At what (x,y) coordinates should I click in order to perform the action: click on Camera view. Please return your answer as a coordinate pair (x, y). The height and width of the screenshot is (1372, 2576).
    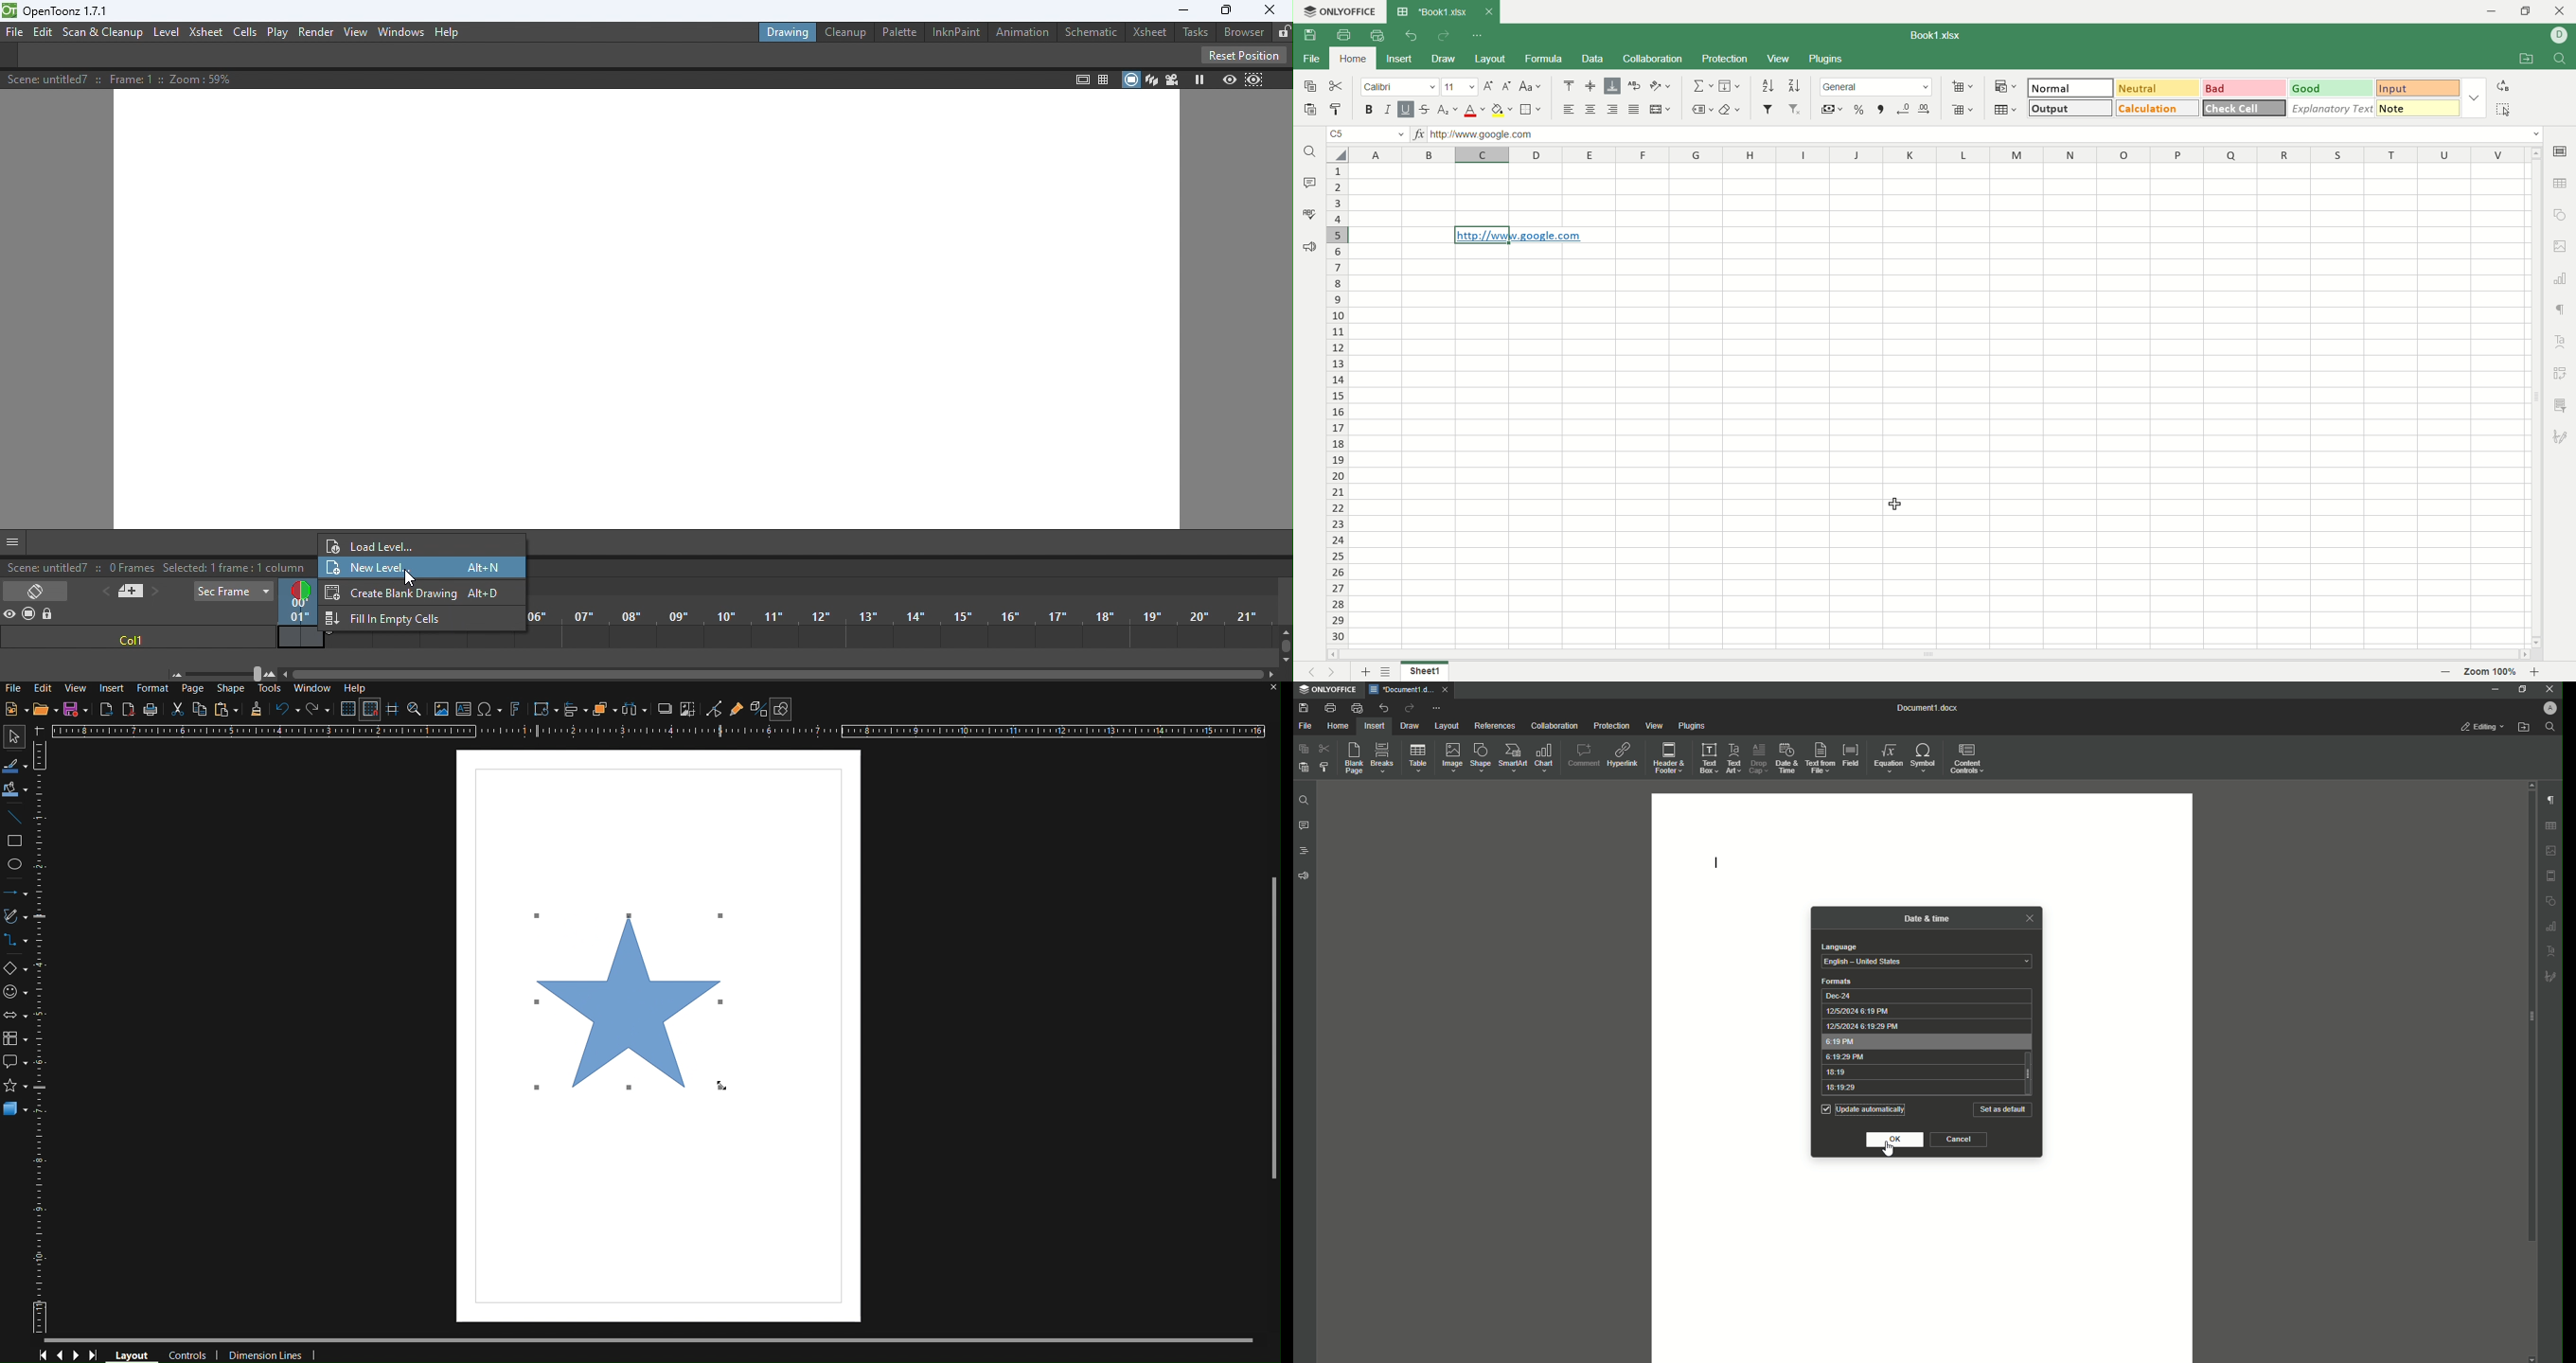
    Looking at the image, I should click on (1171, 80).